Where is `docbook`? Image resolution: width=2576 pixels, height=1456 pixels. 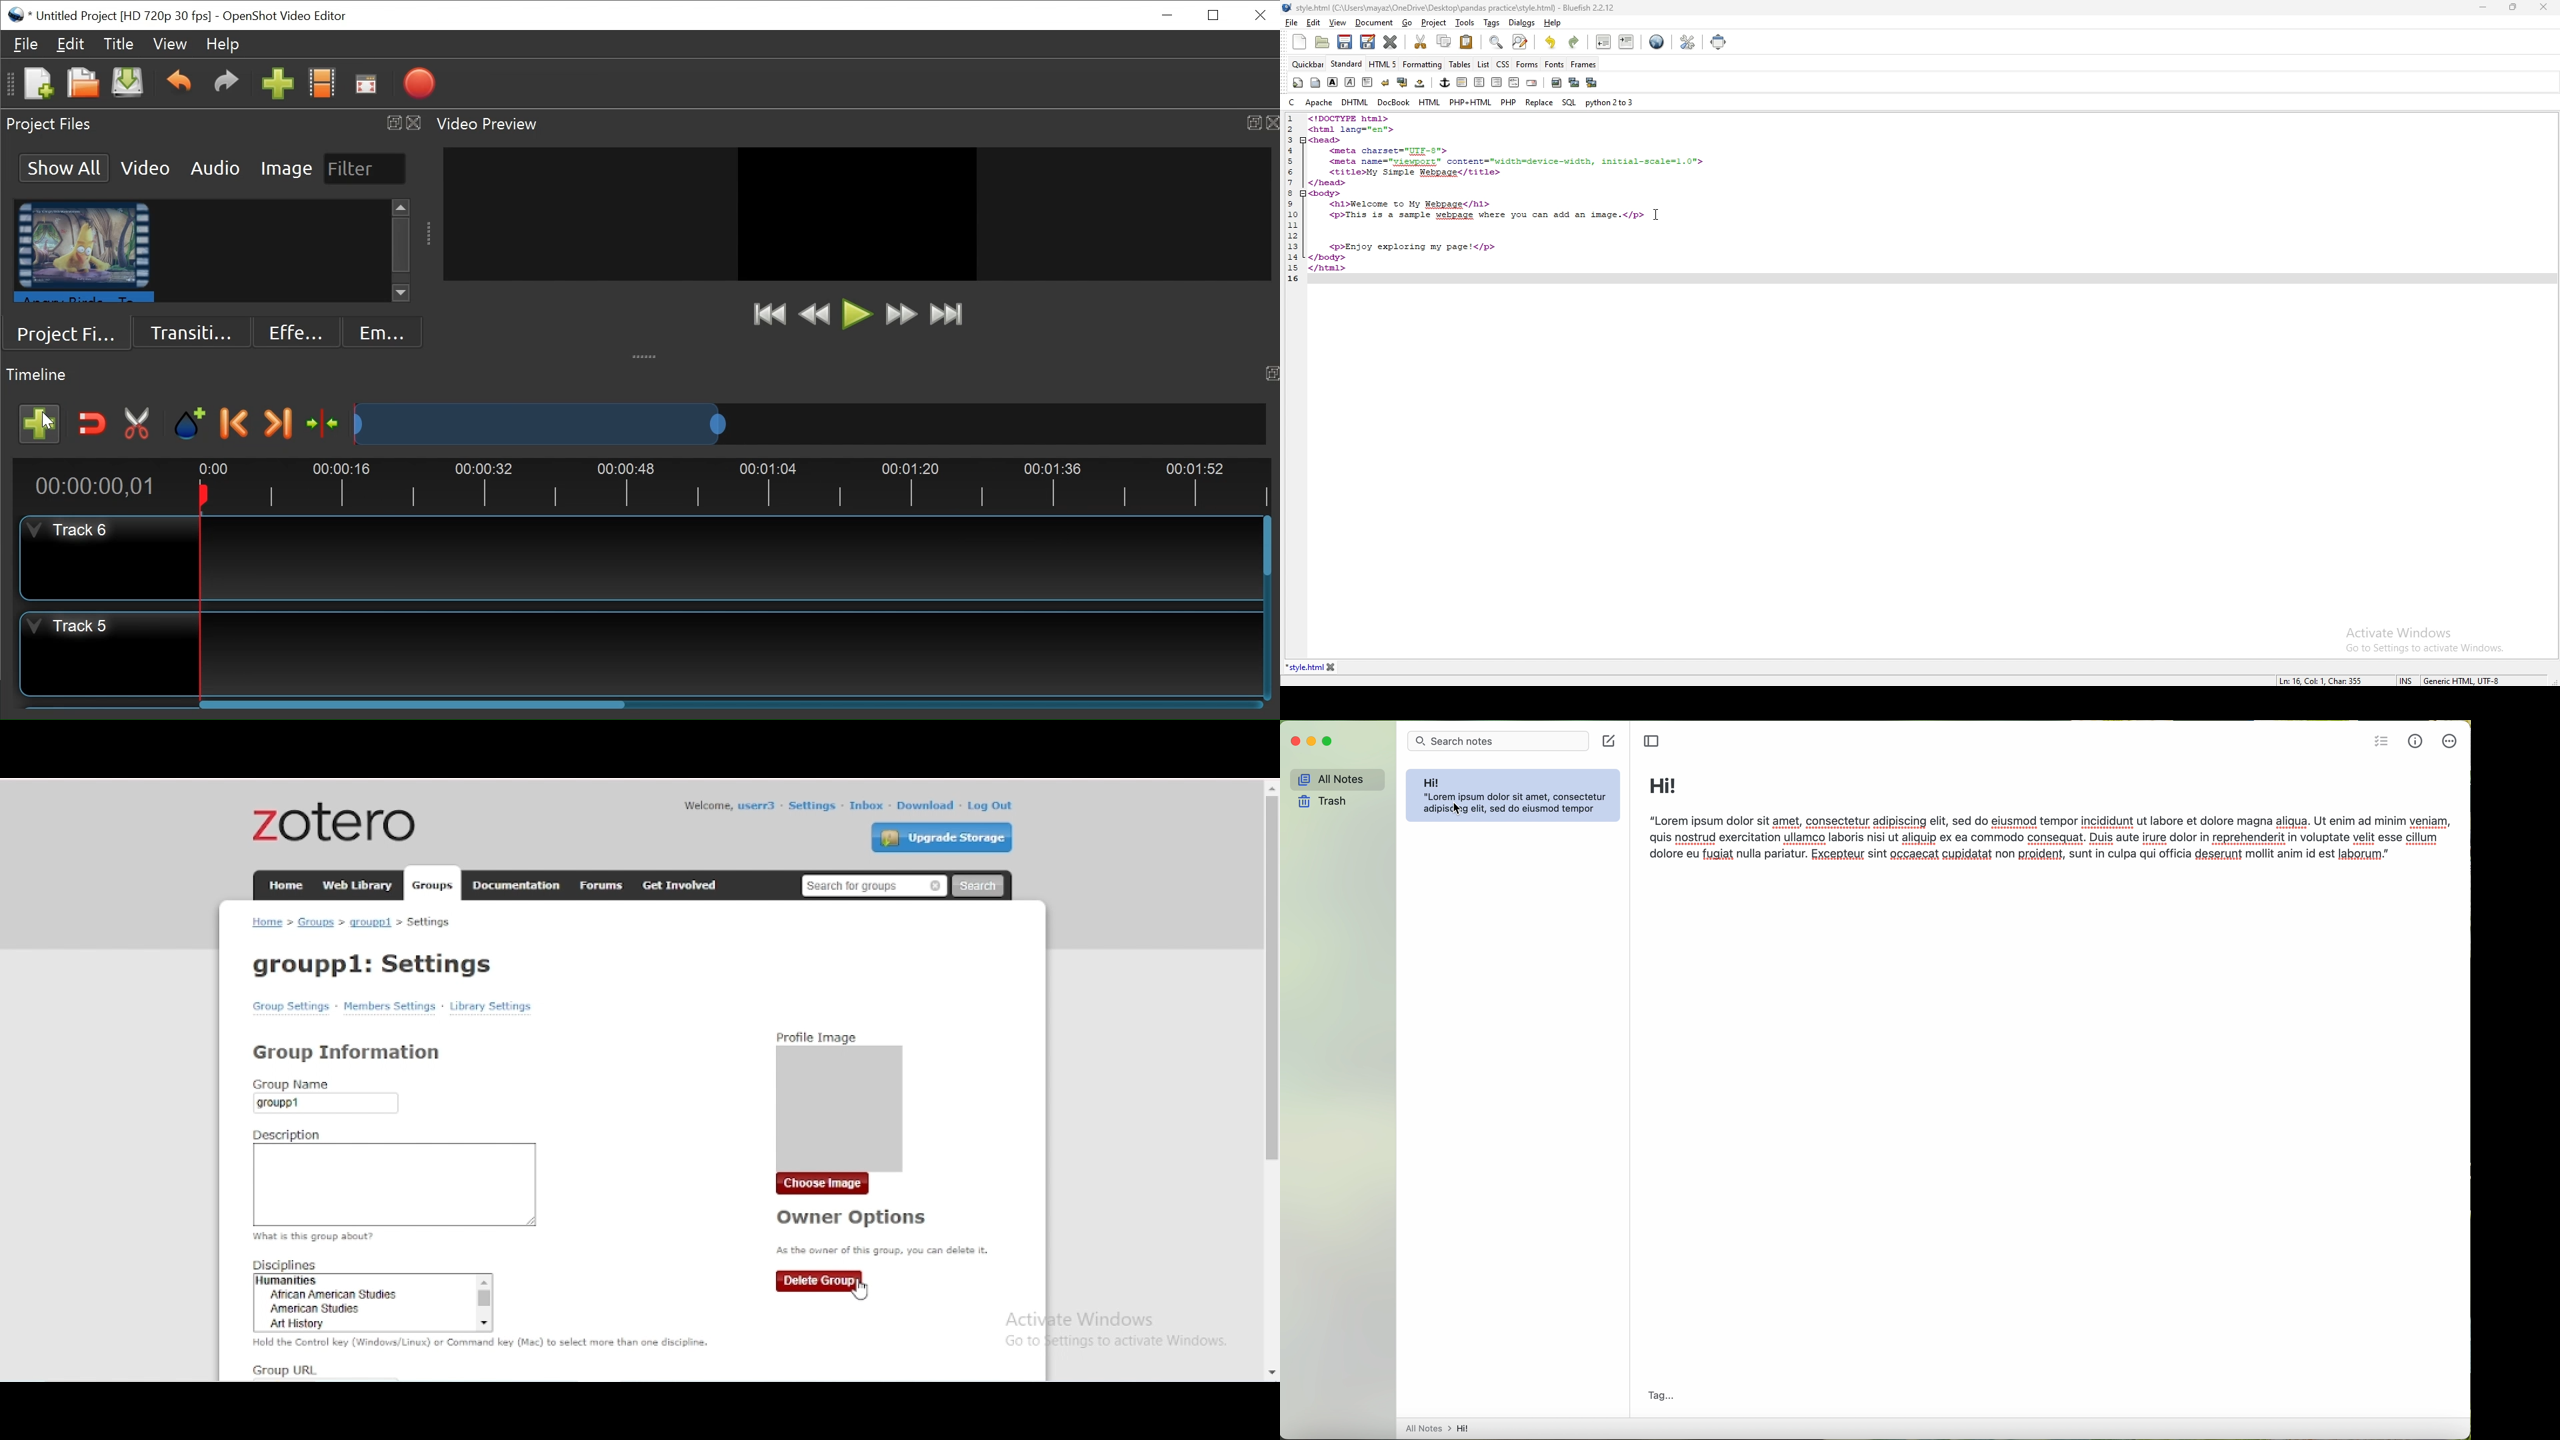
docbook is located at coordinates (1395, 103).